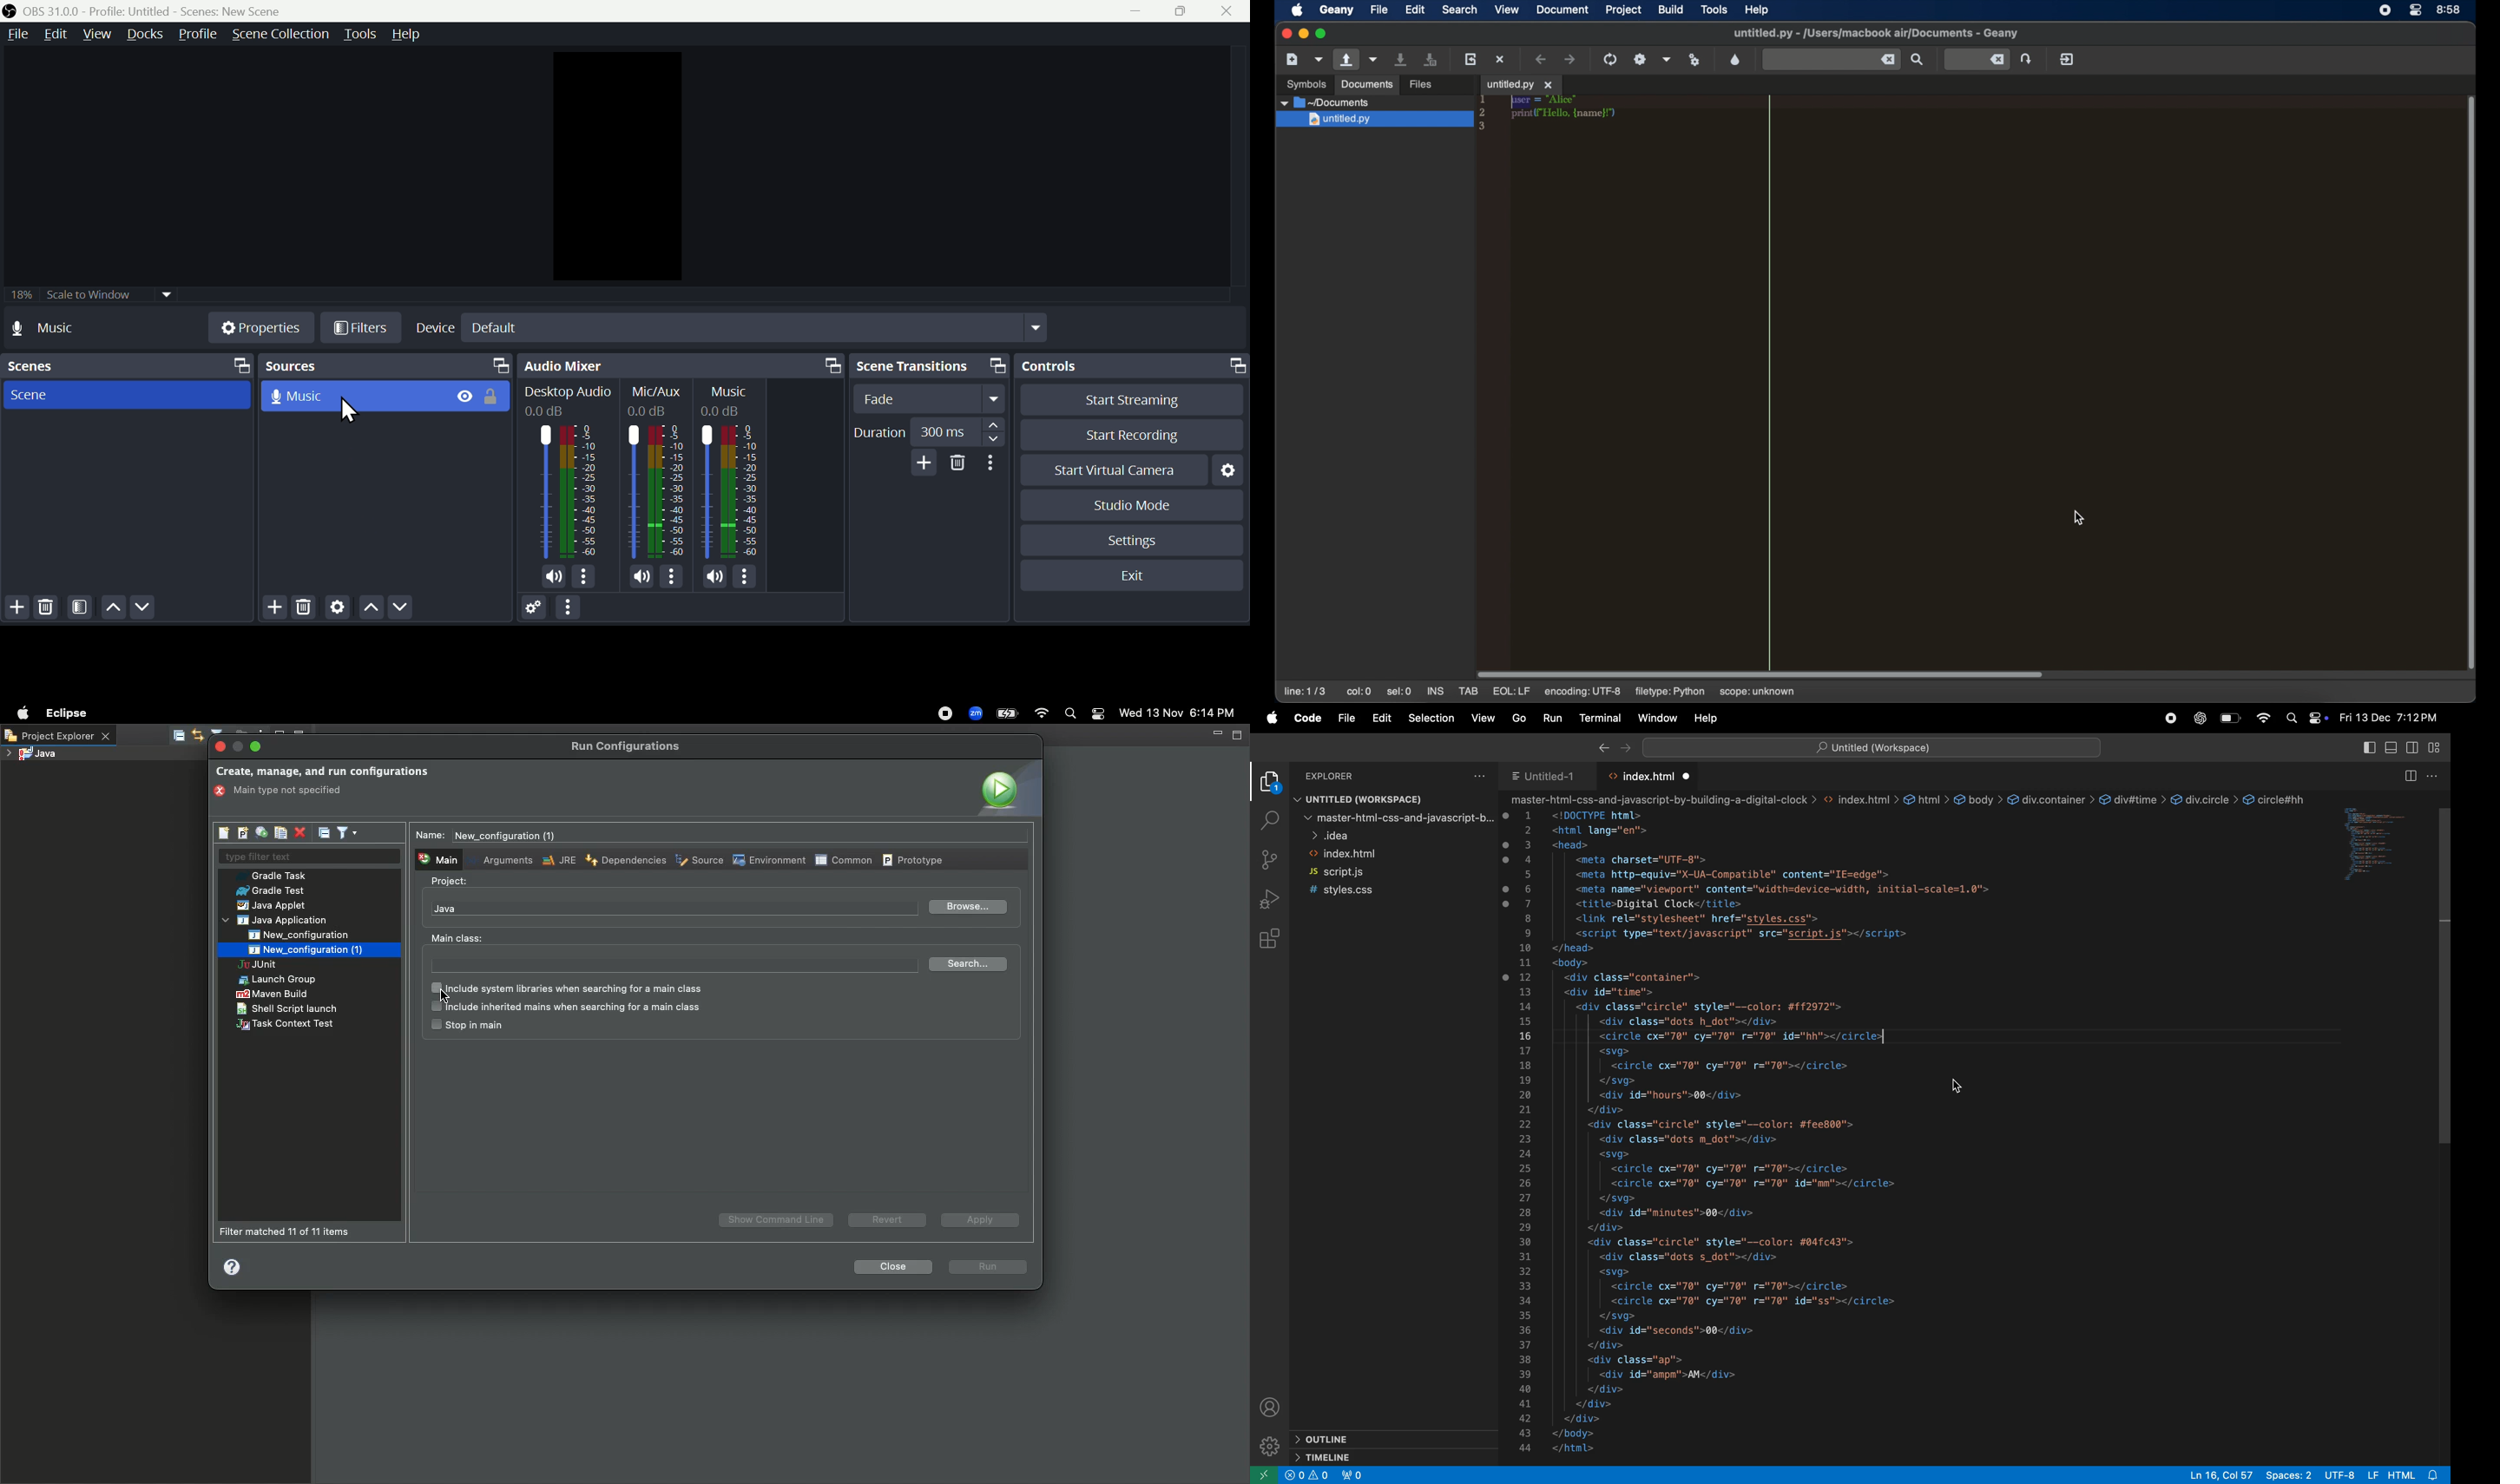 The image size is (2520, 1484). I want to click on , so click(658, 491).